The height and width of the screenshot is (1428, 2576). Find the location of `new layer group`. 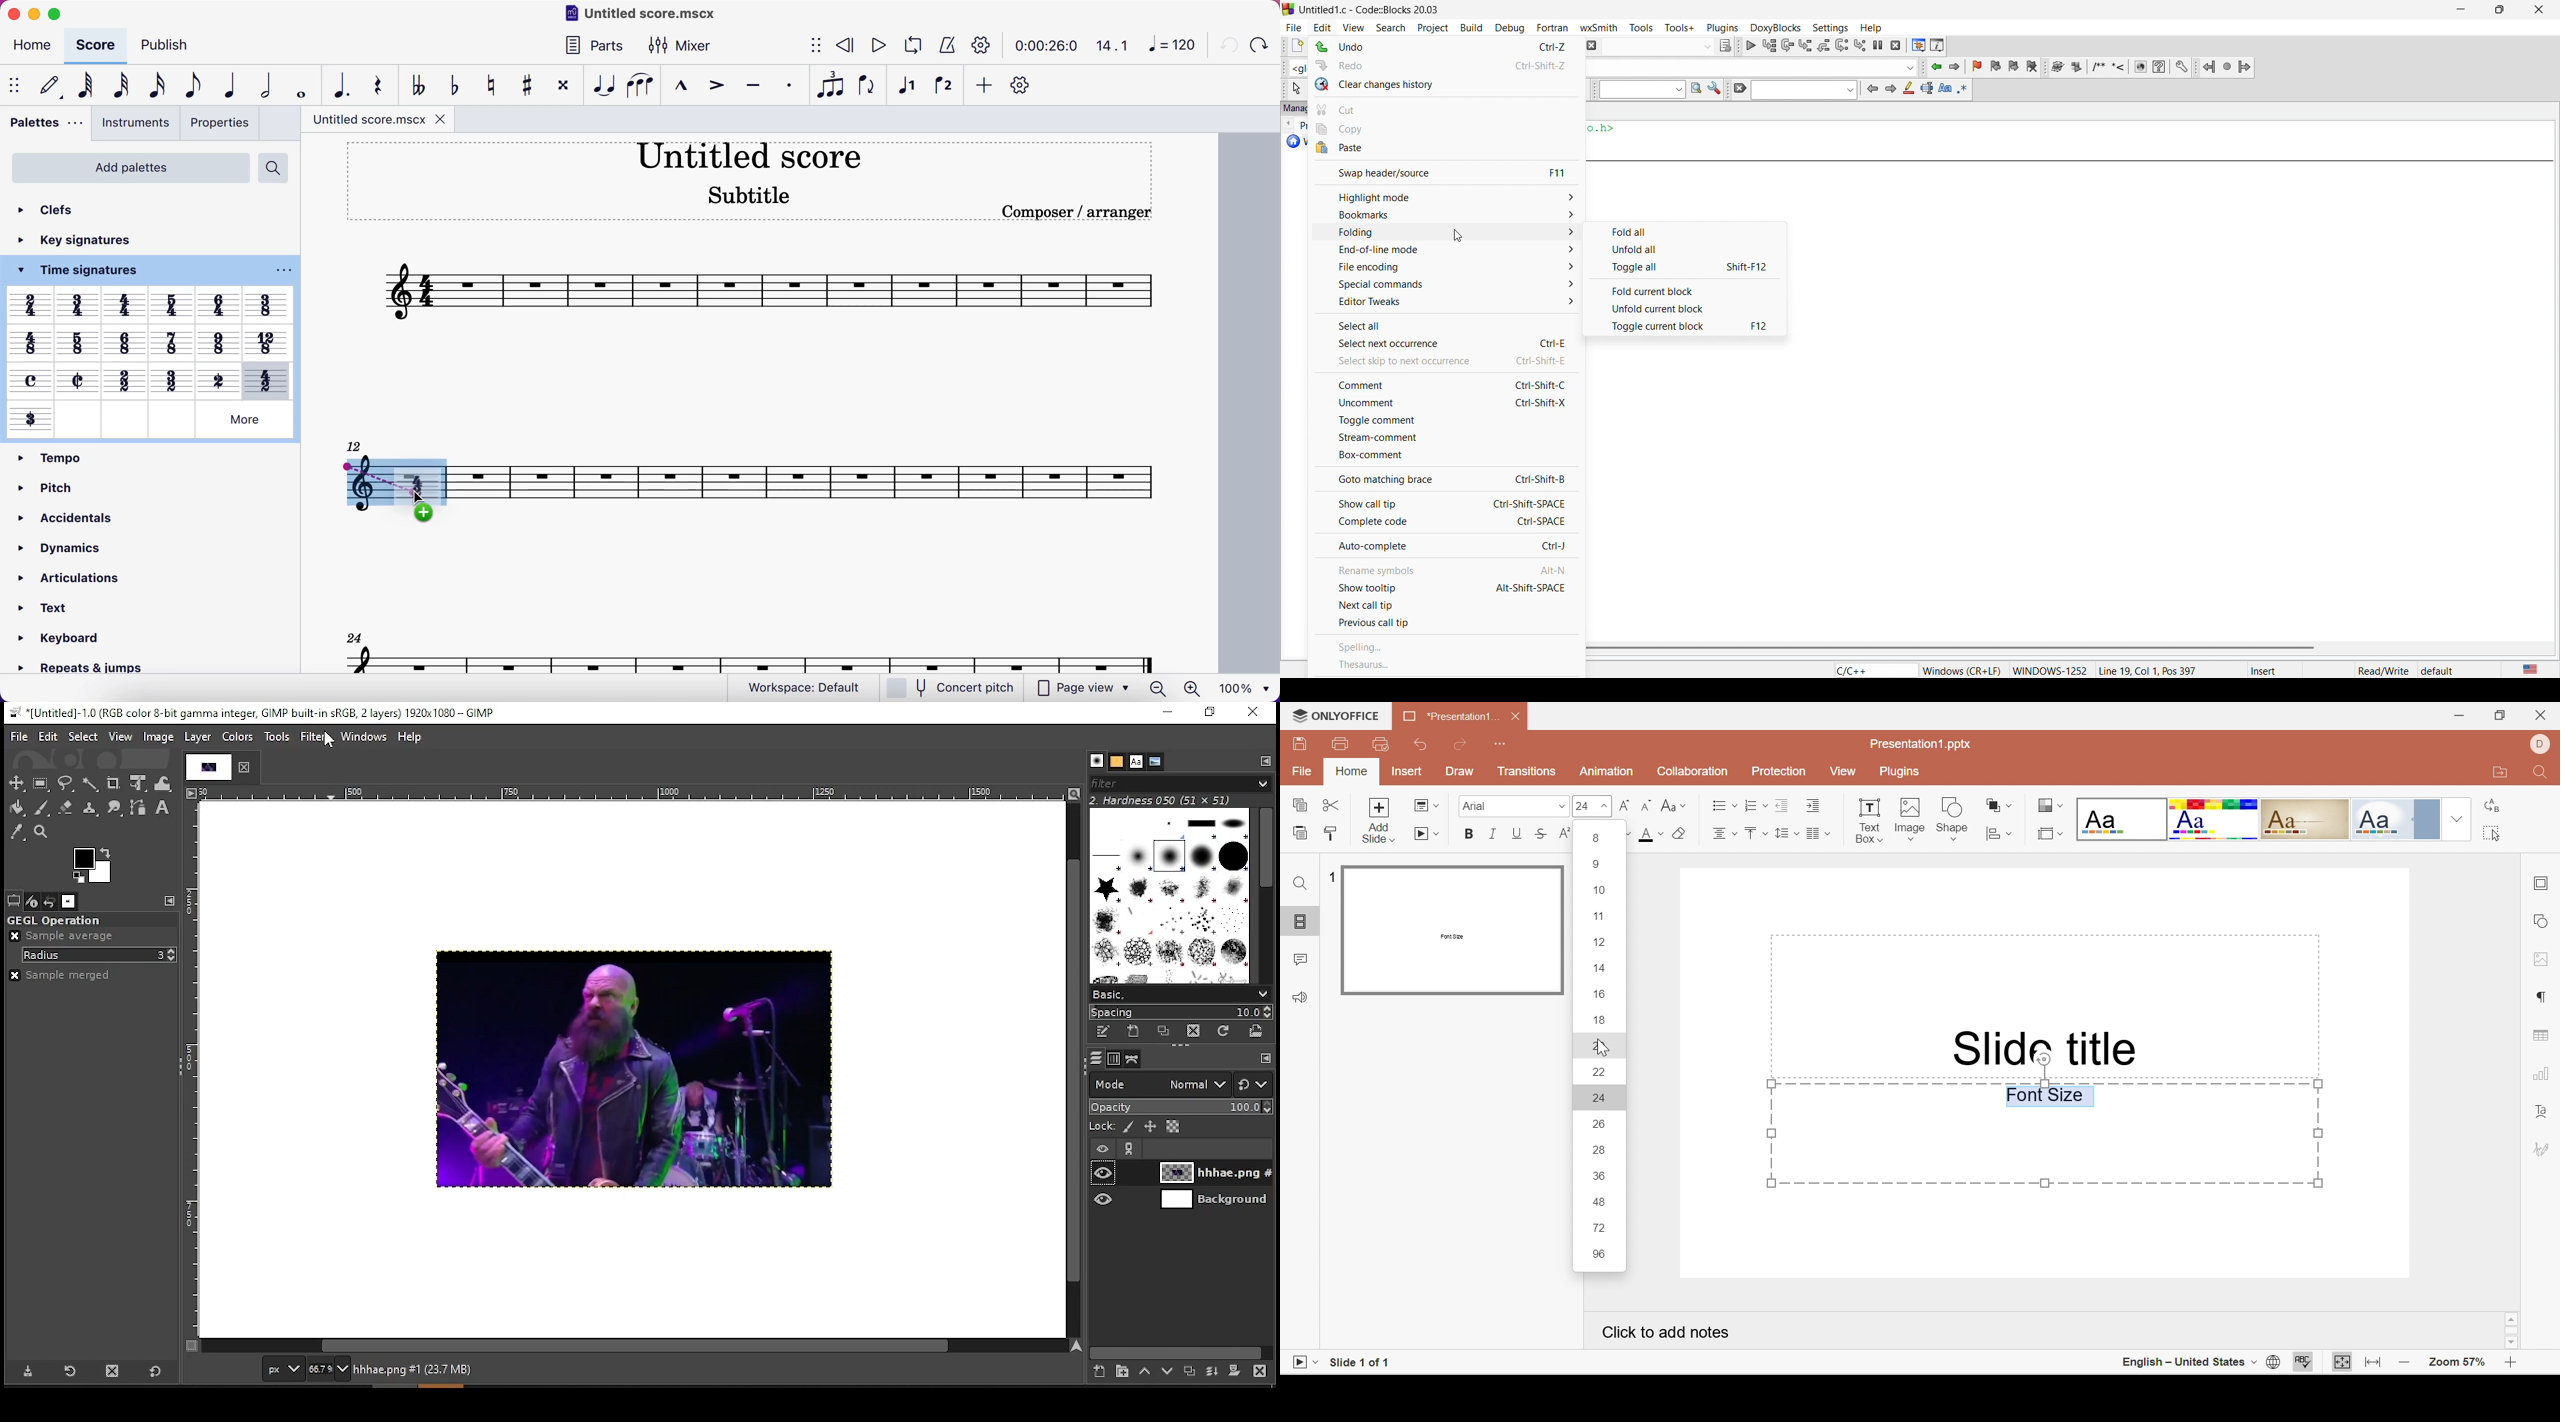

new layer group is located at coordinates (1120, 1372).